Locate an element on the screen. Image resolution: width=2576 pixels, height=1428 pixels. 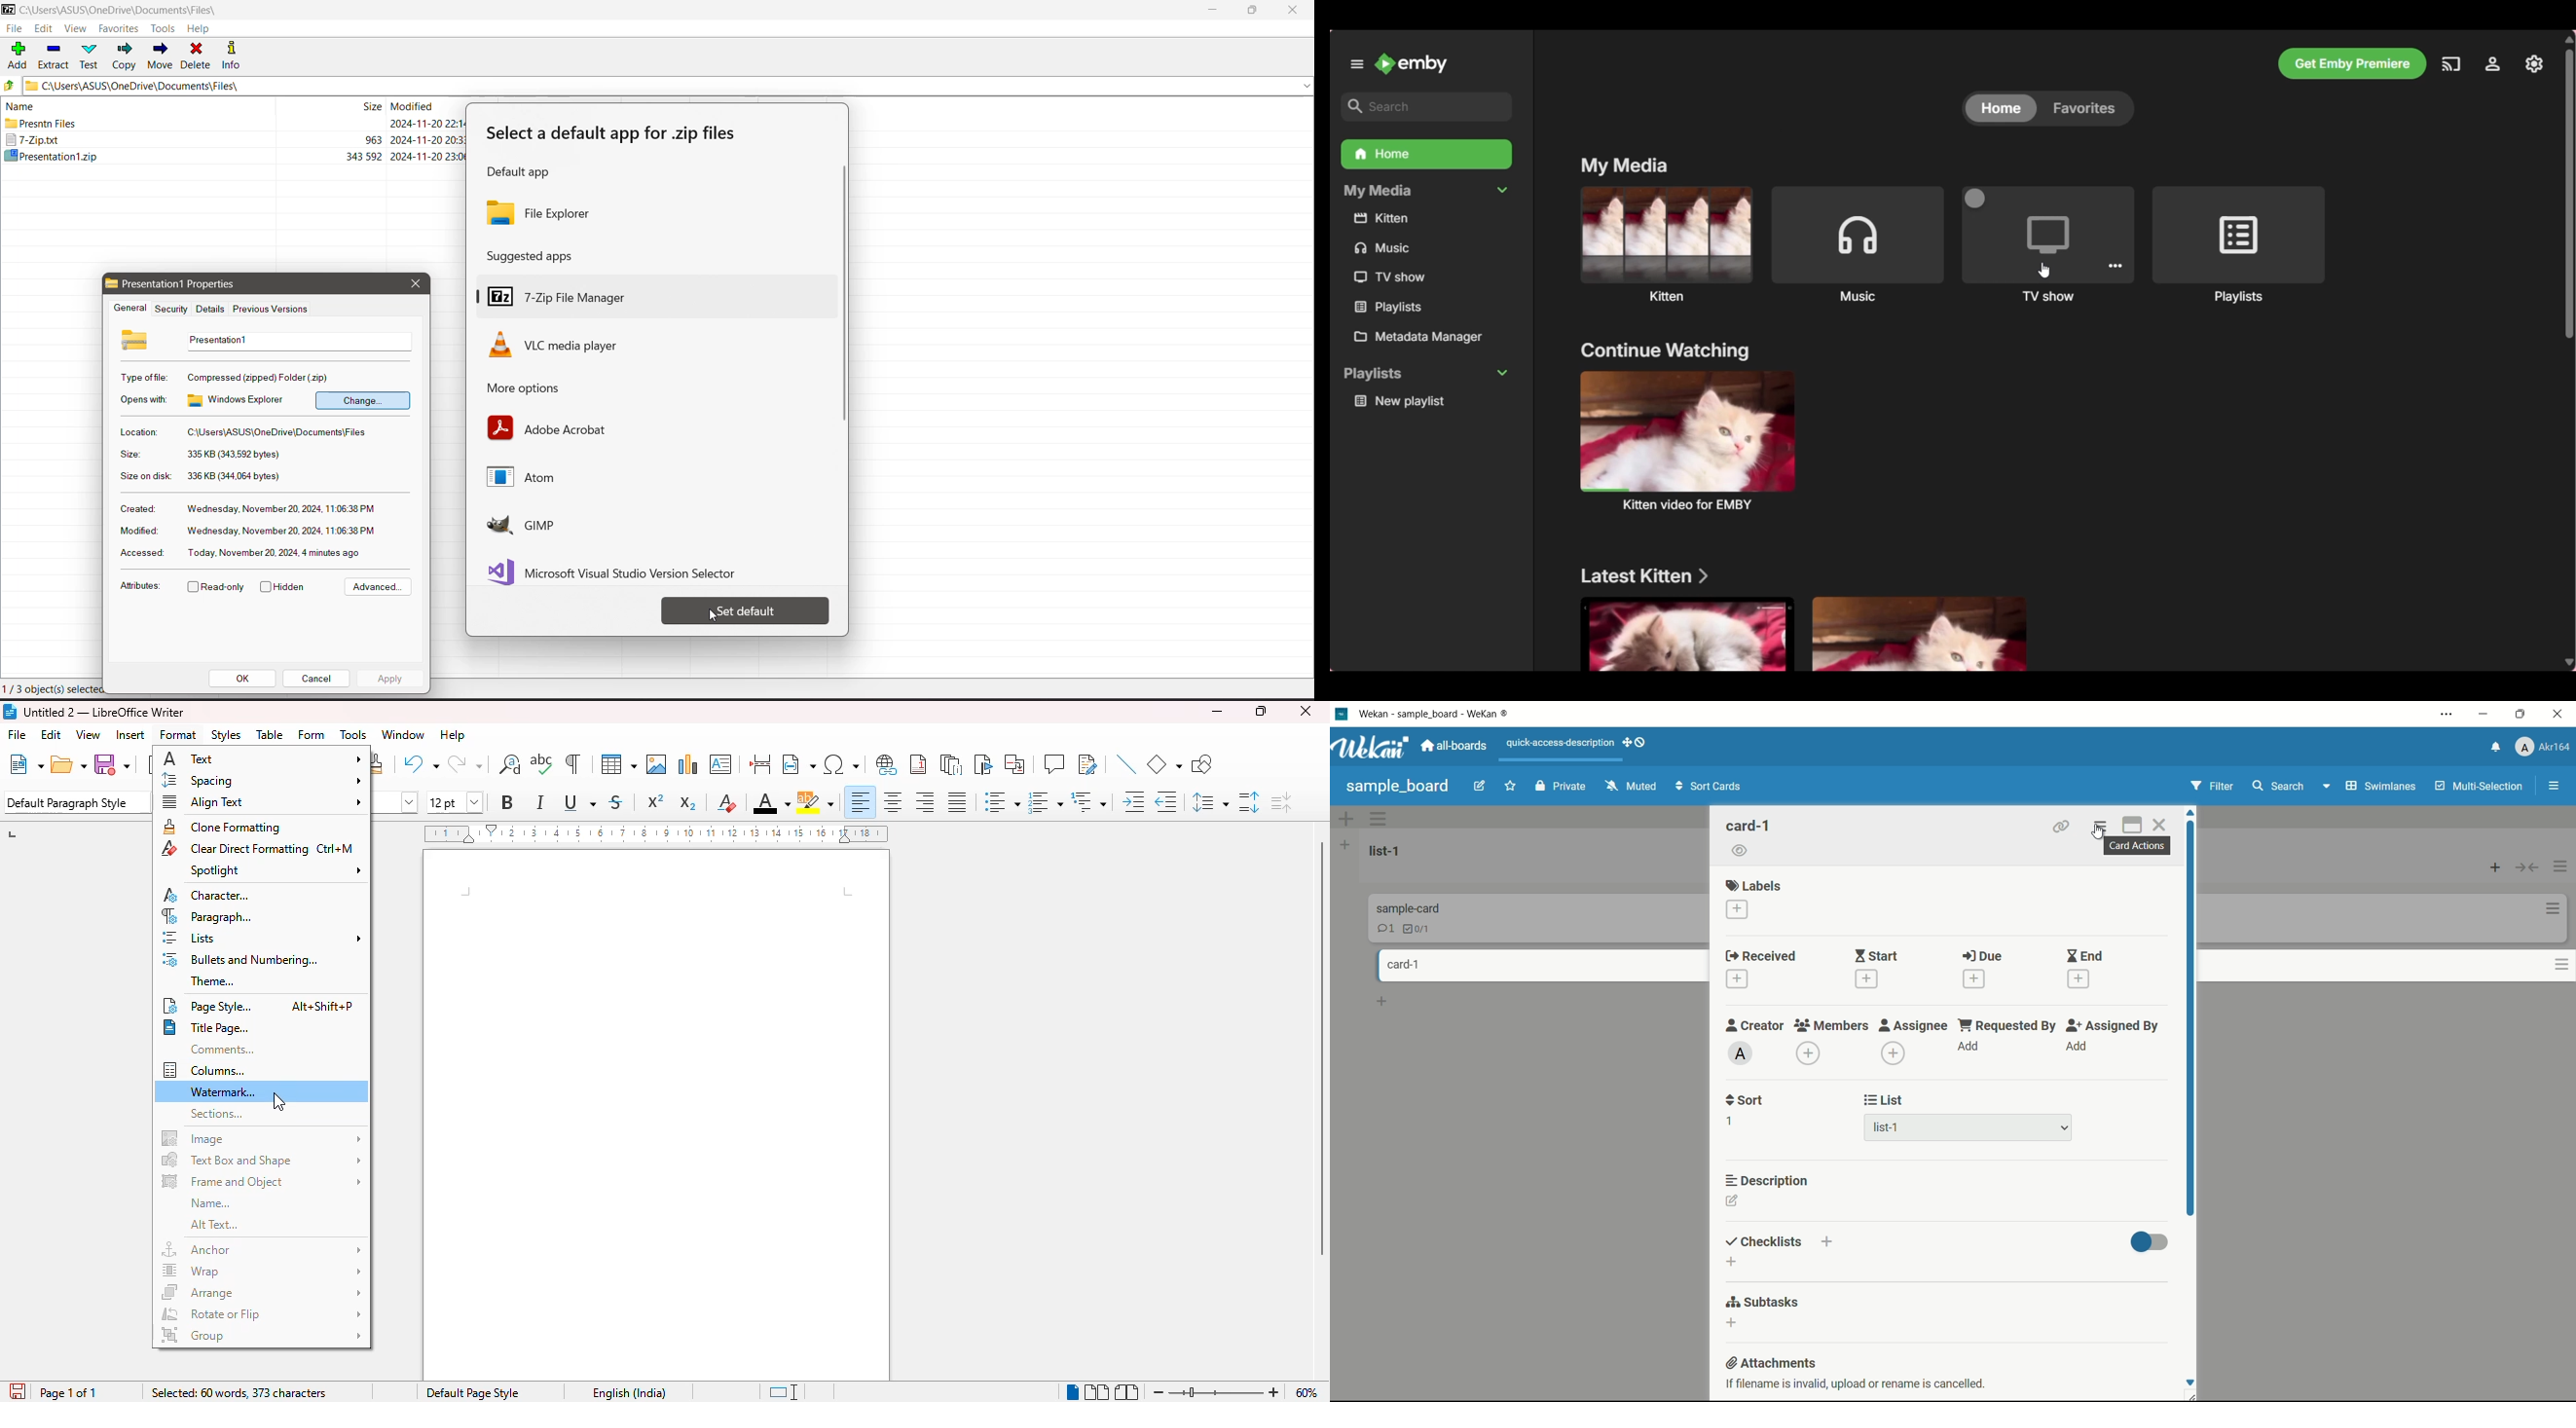
form is located at coordinates (312, 734).